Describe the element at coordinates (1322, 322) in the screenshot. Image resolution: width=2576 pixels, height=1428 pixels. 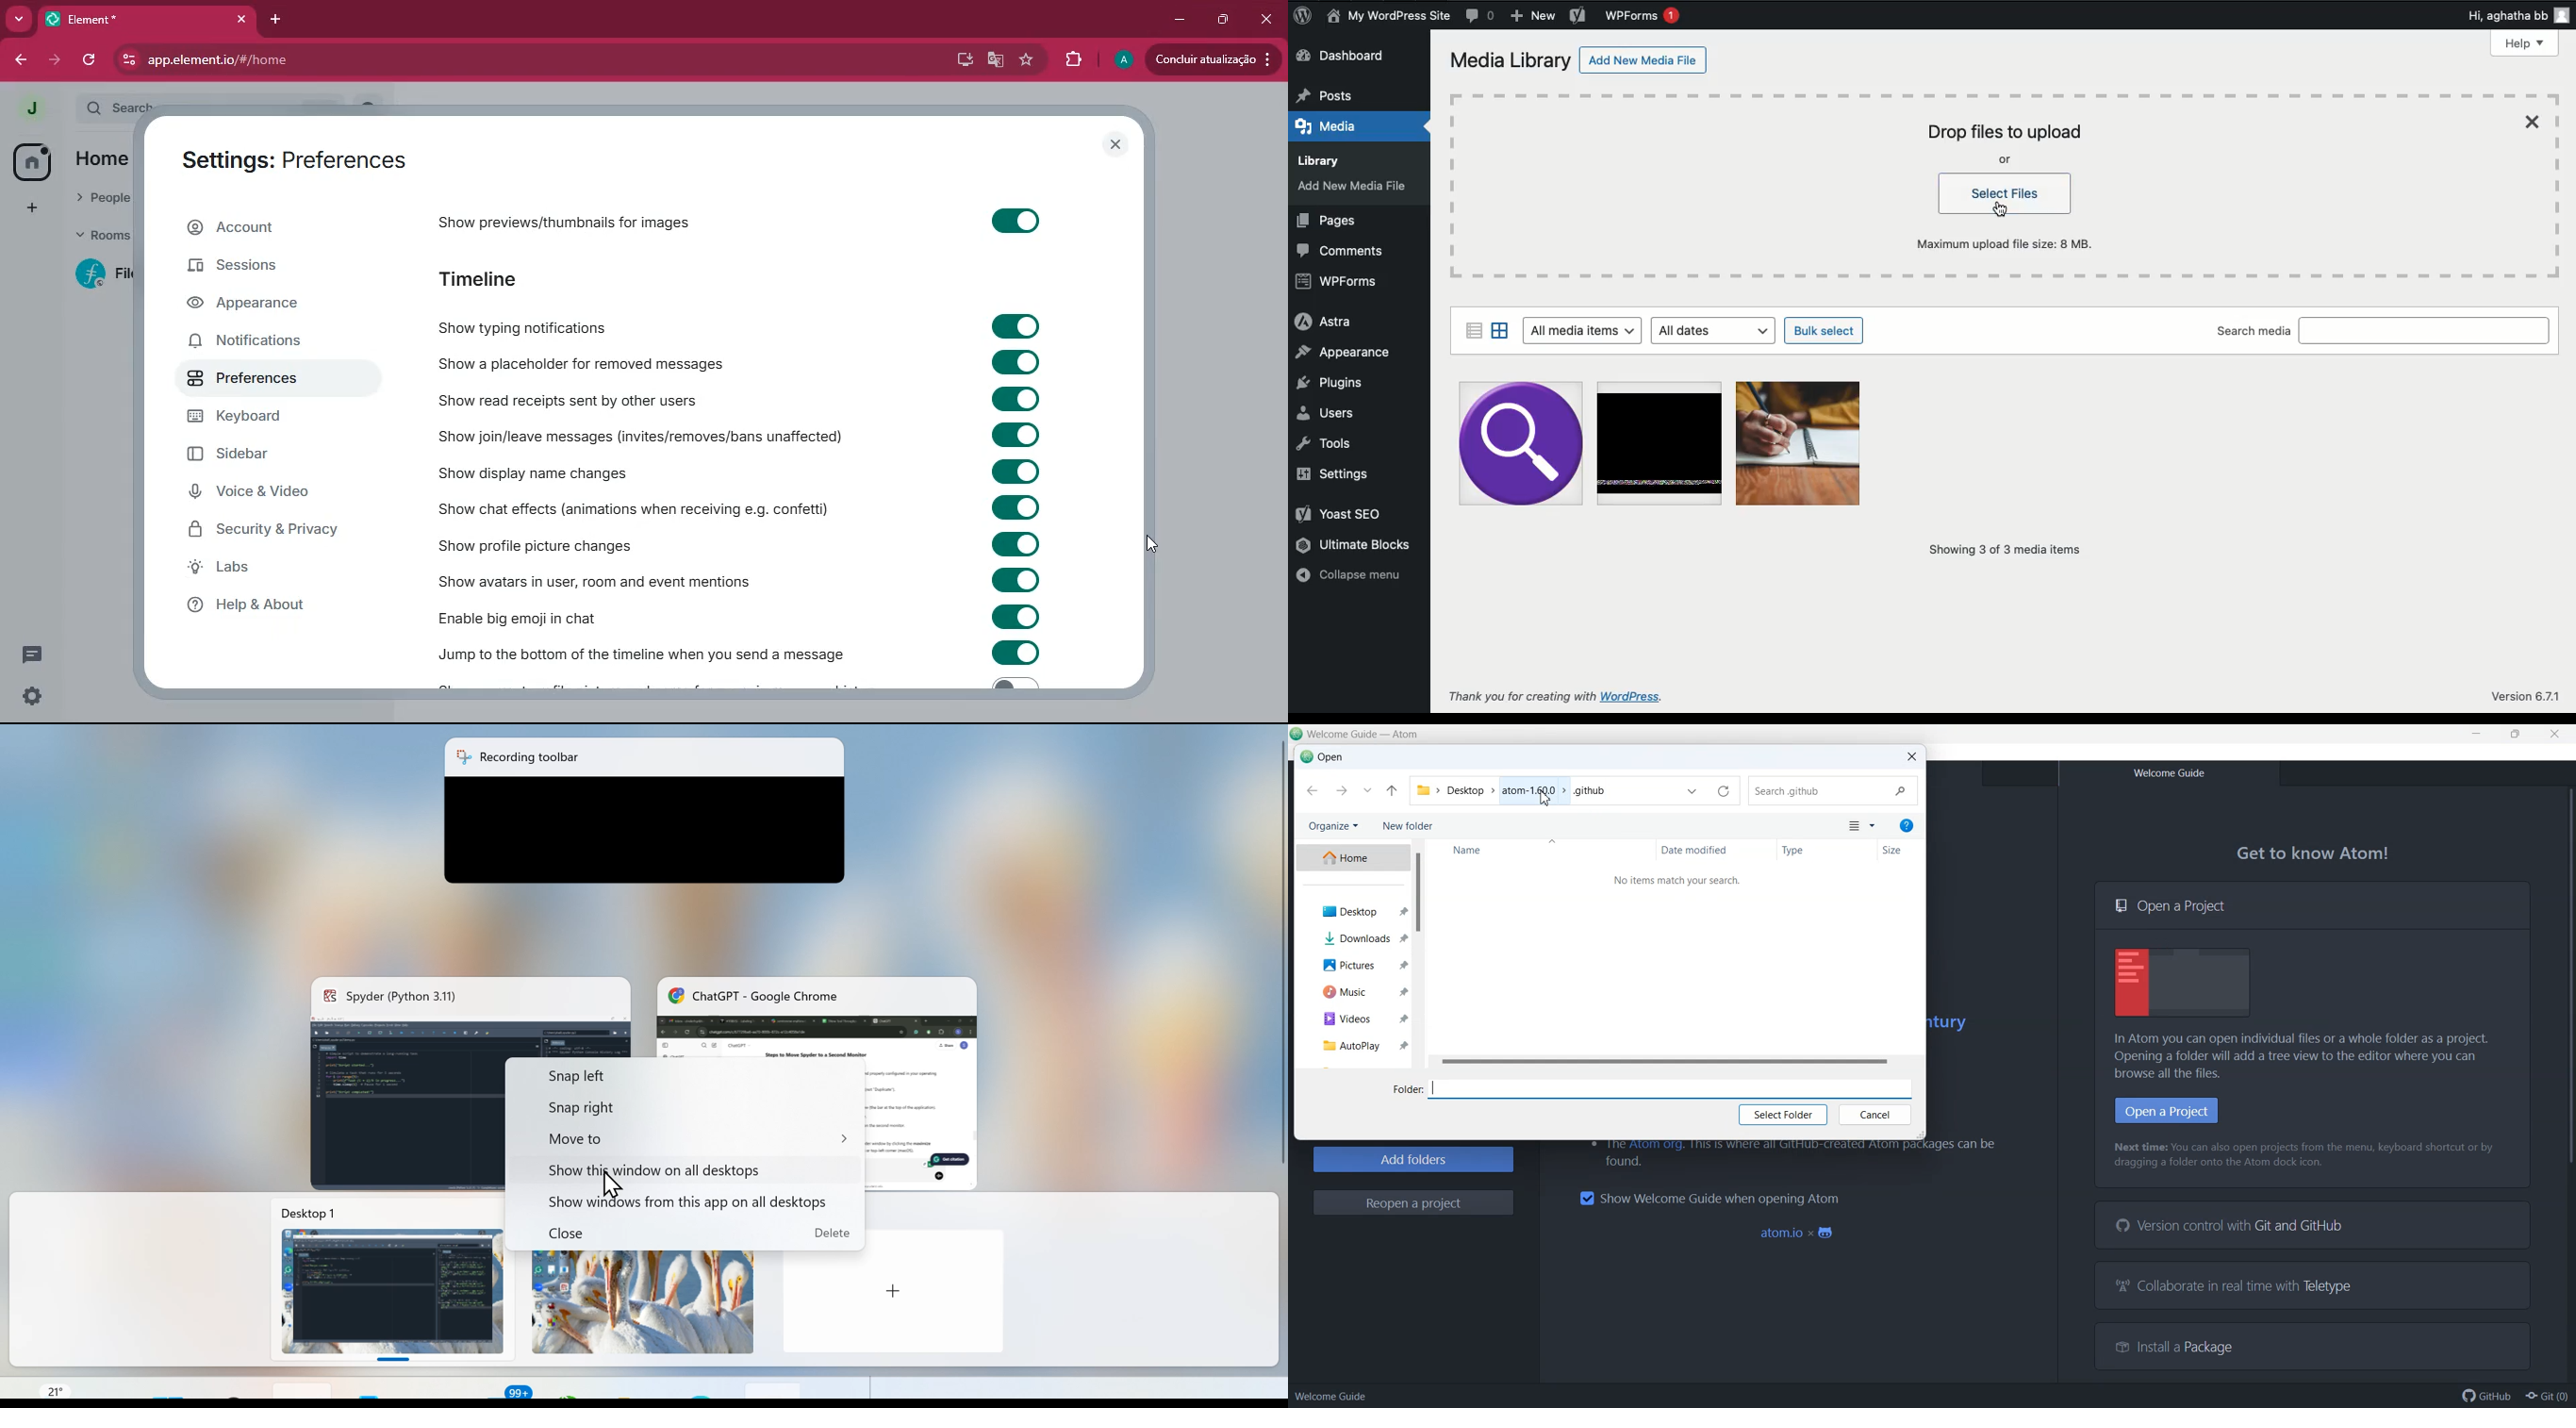
I see `Astra` at that location.